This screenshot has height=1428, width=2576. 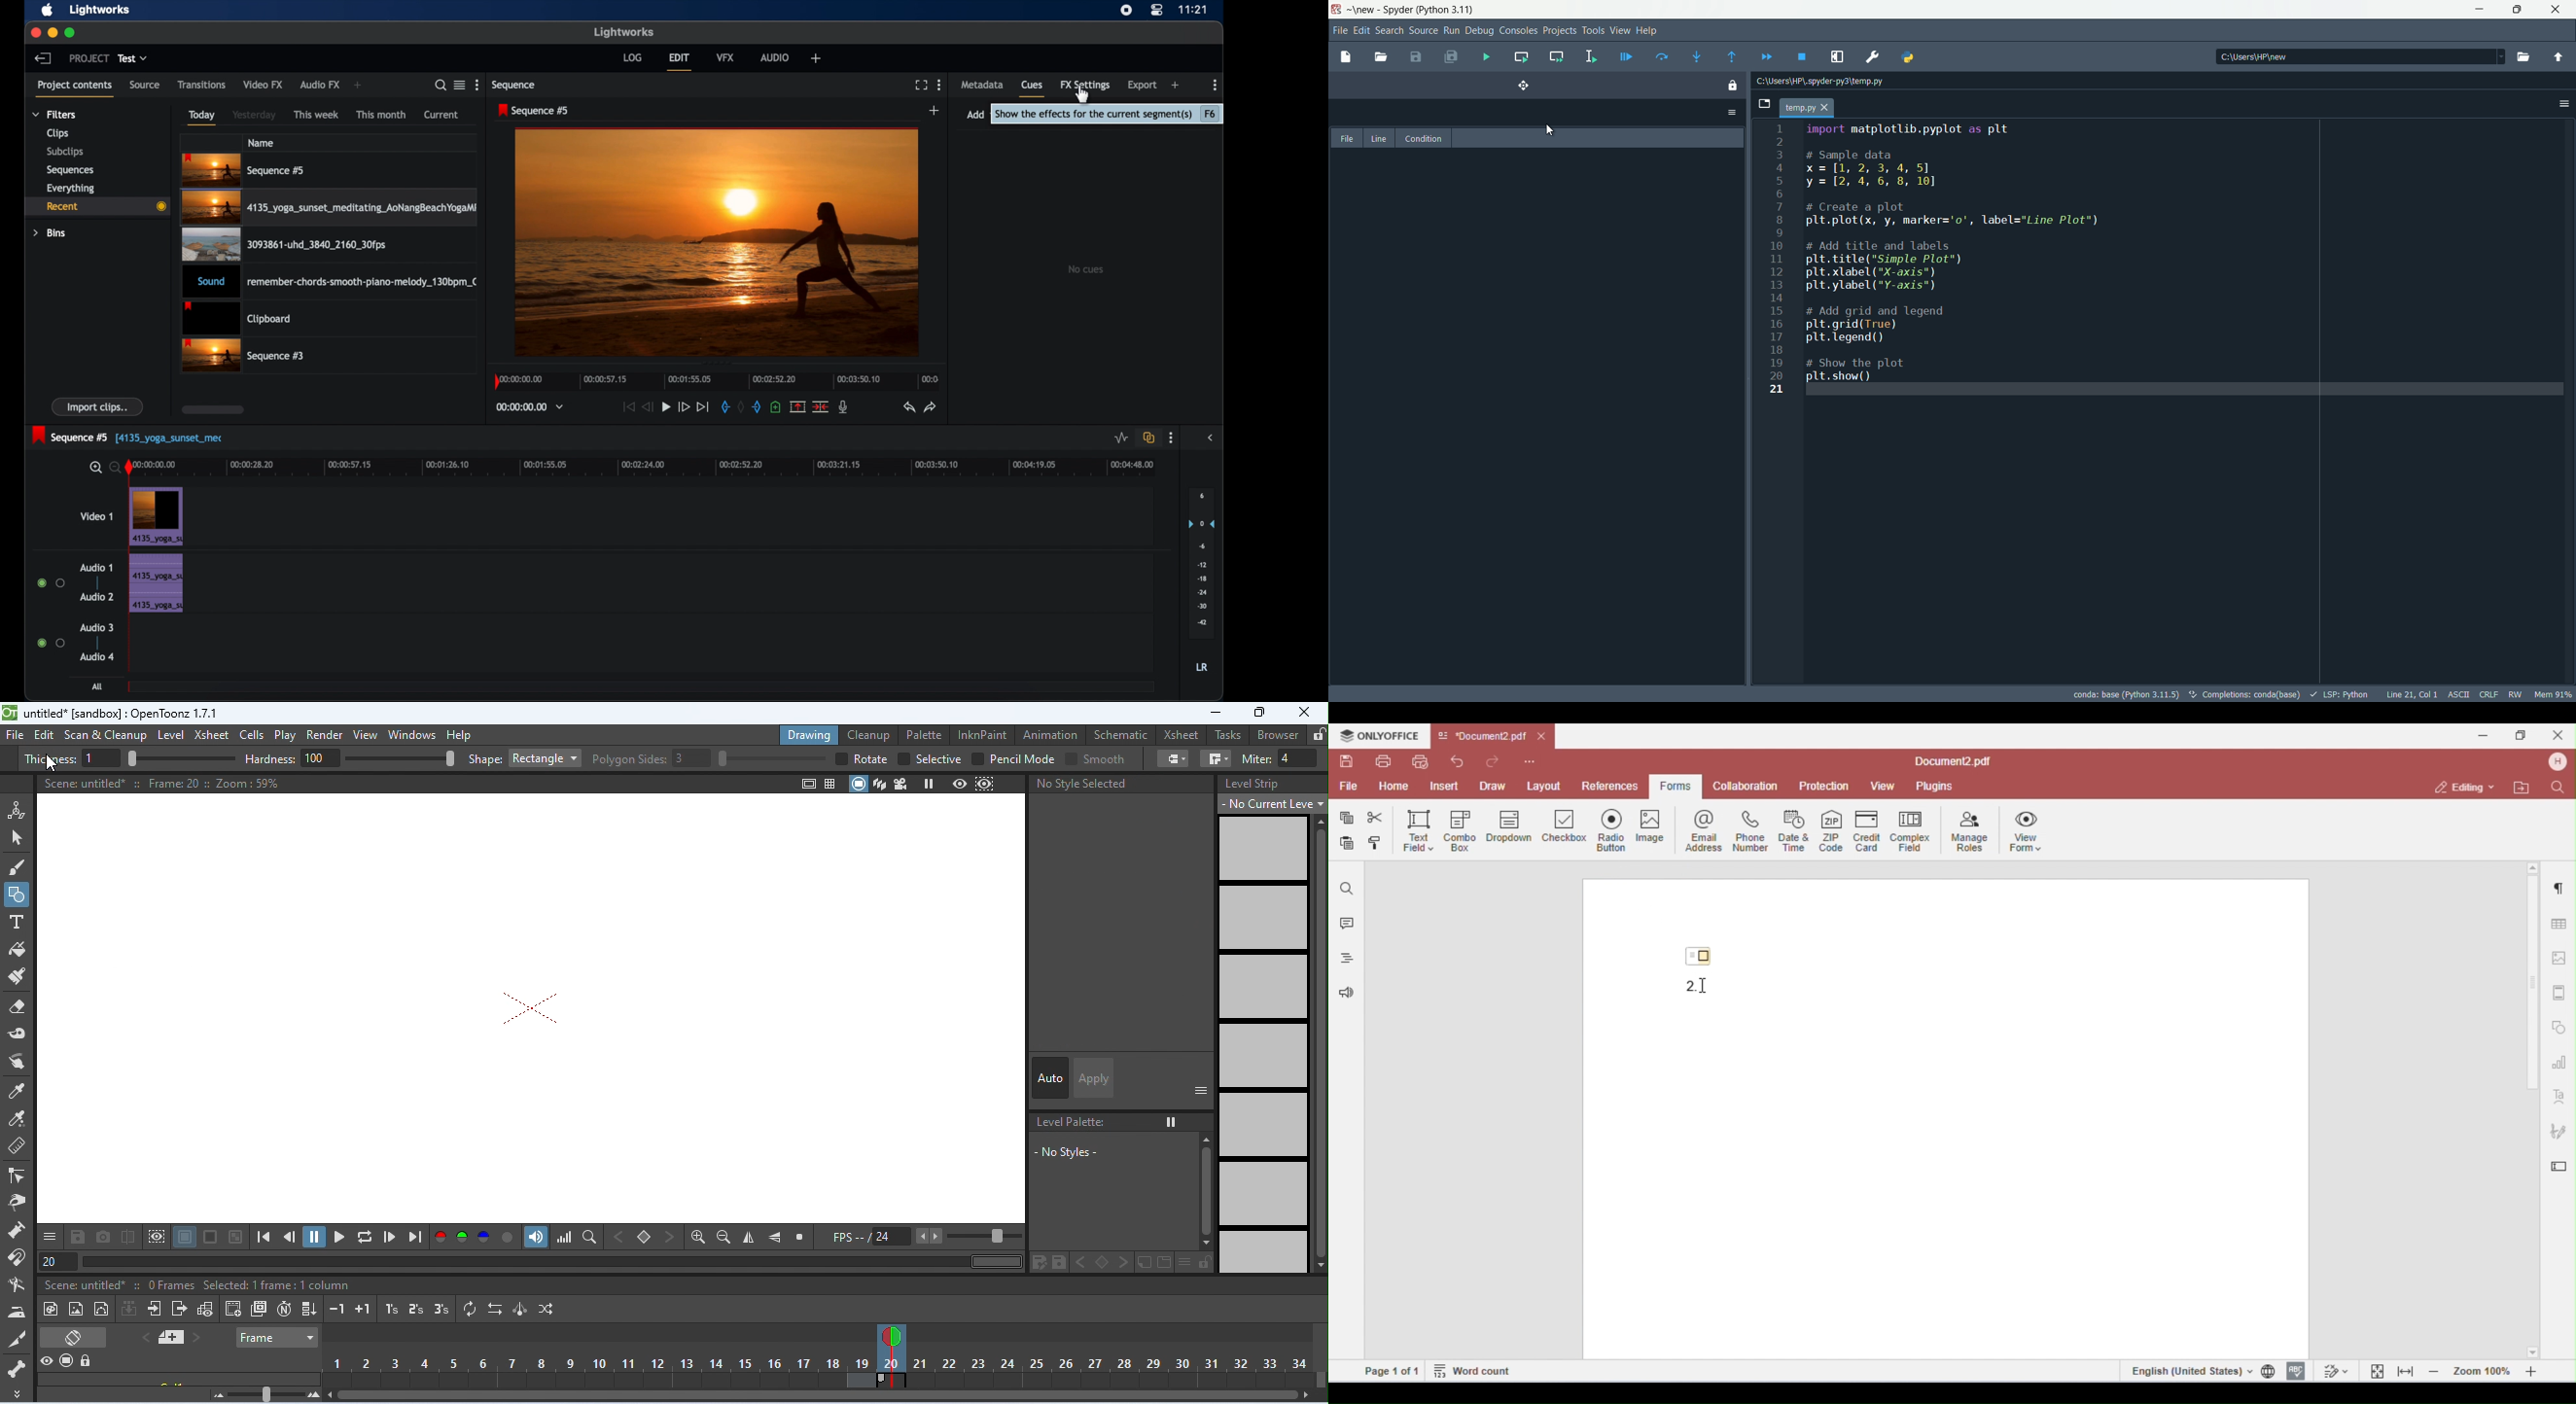 I want to click on new, so click(x=1363, y=9).